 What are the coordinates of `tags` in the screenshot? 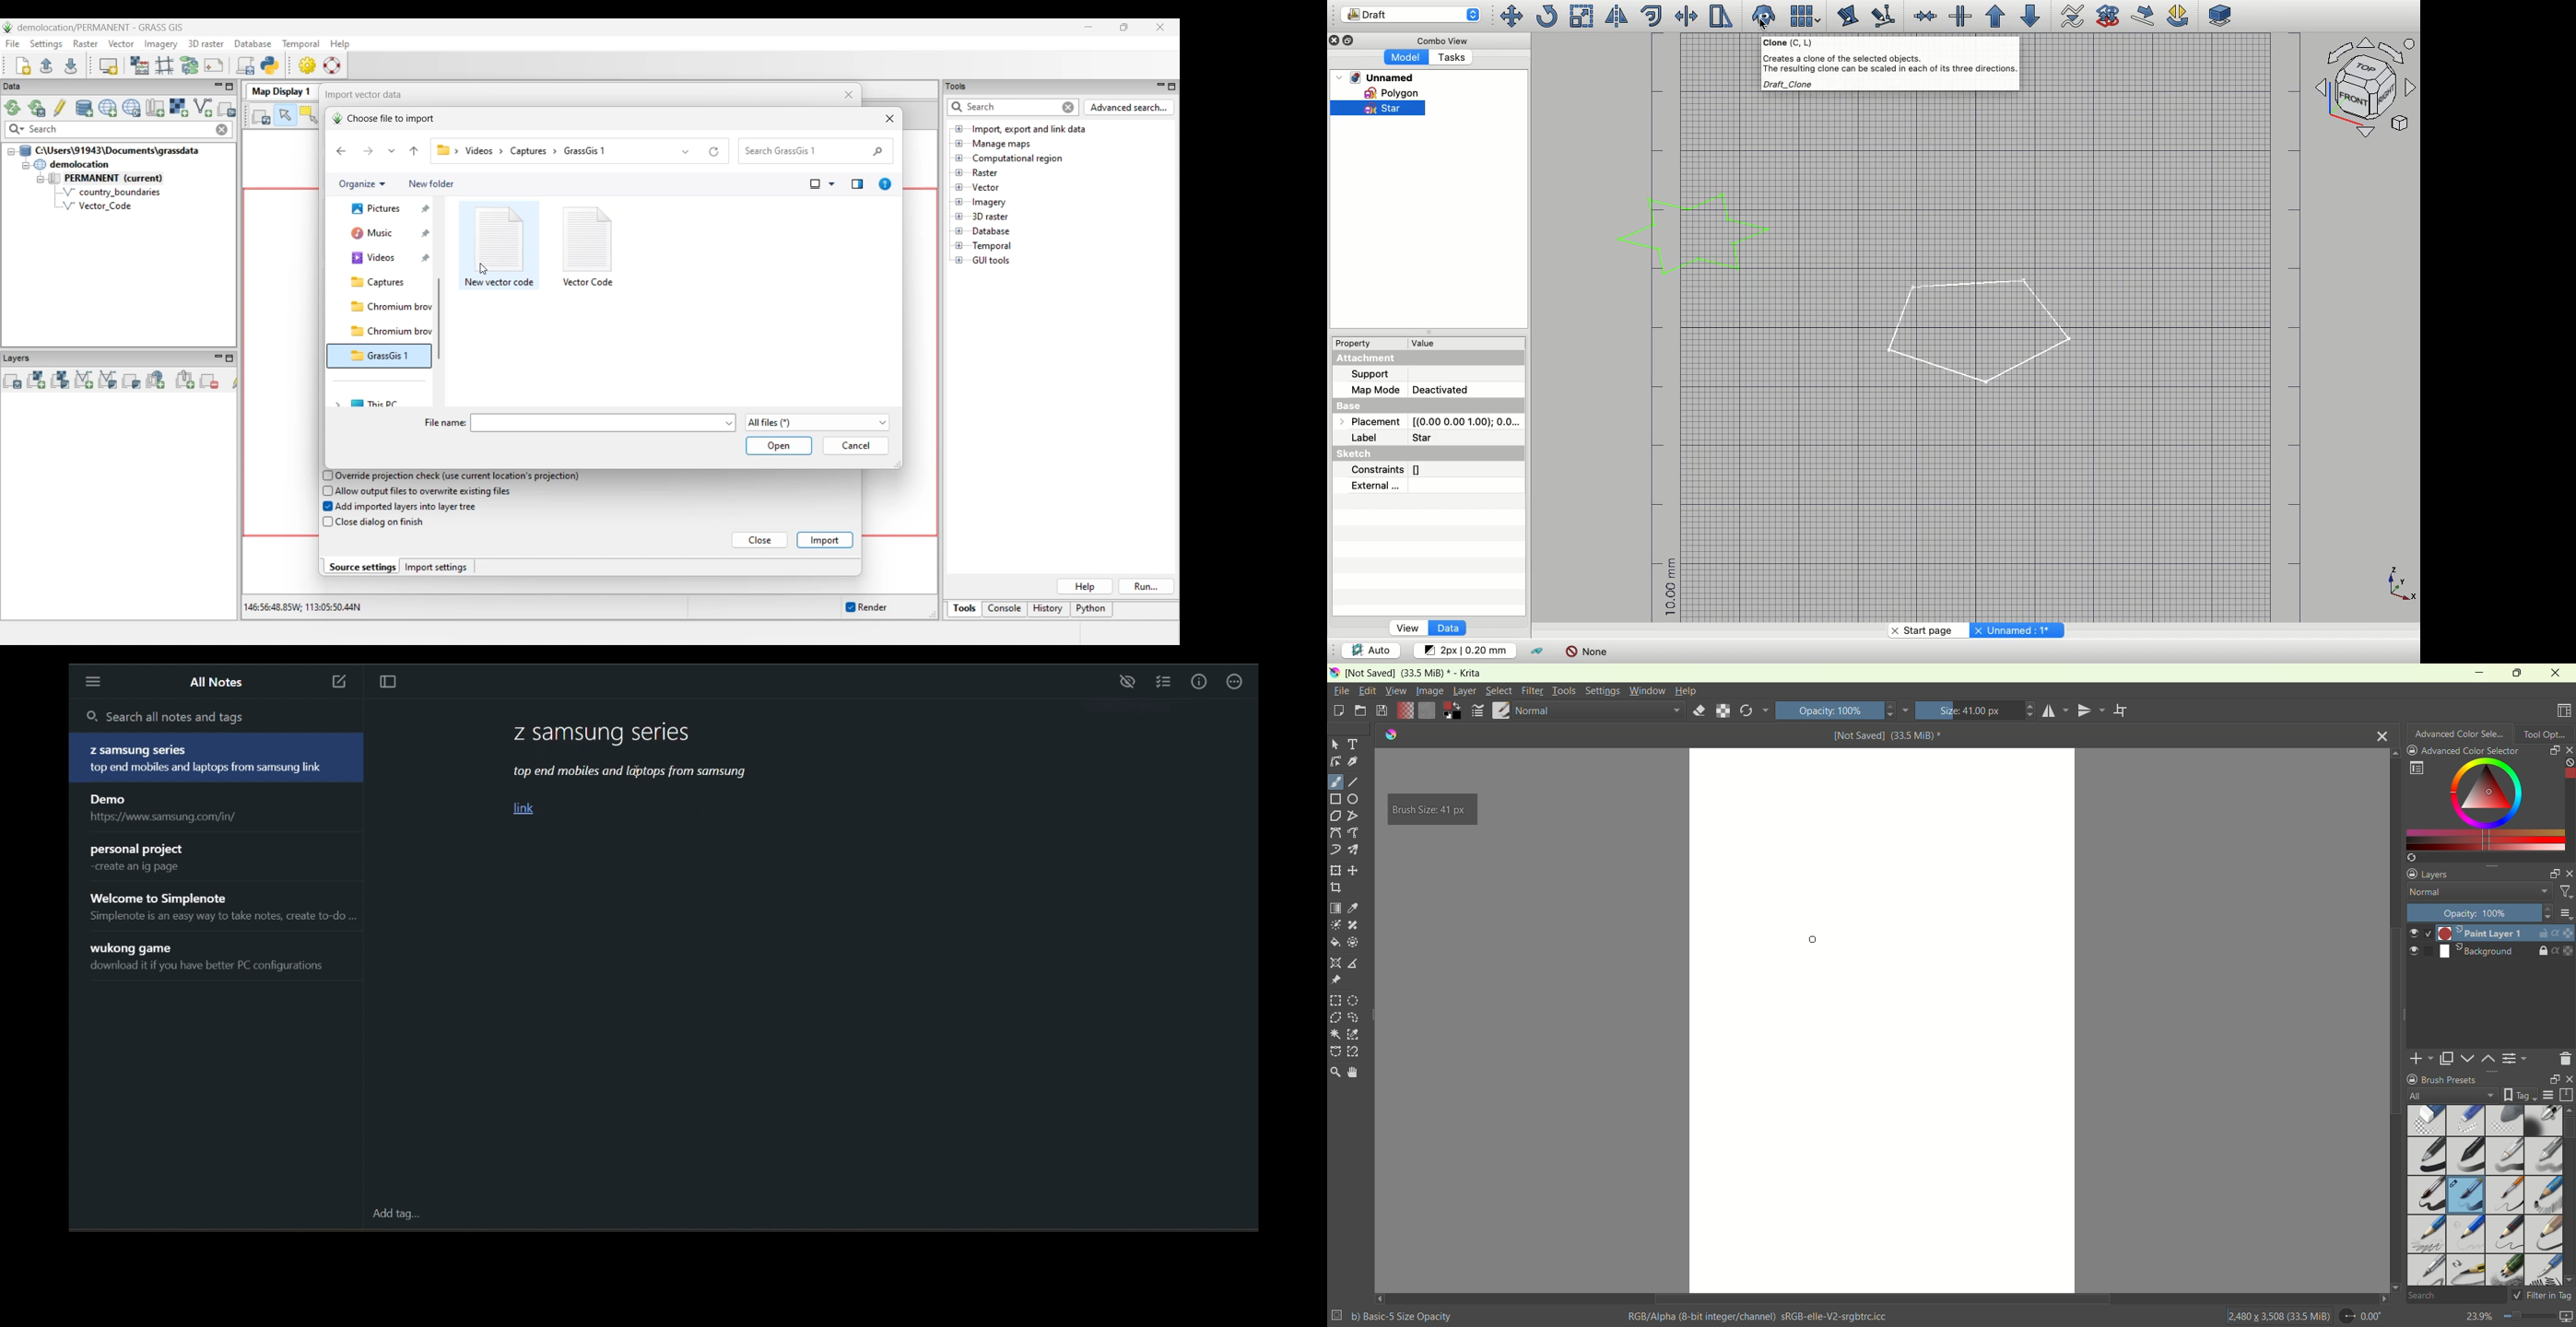 It's located at (2517, 1095).